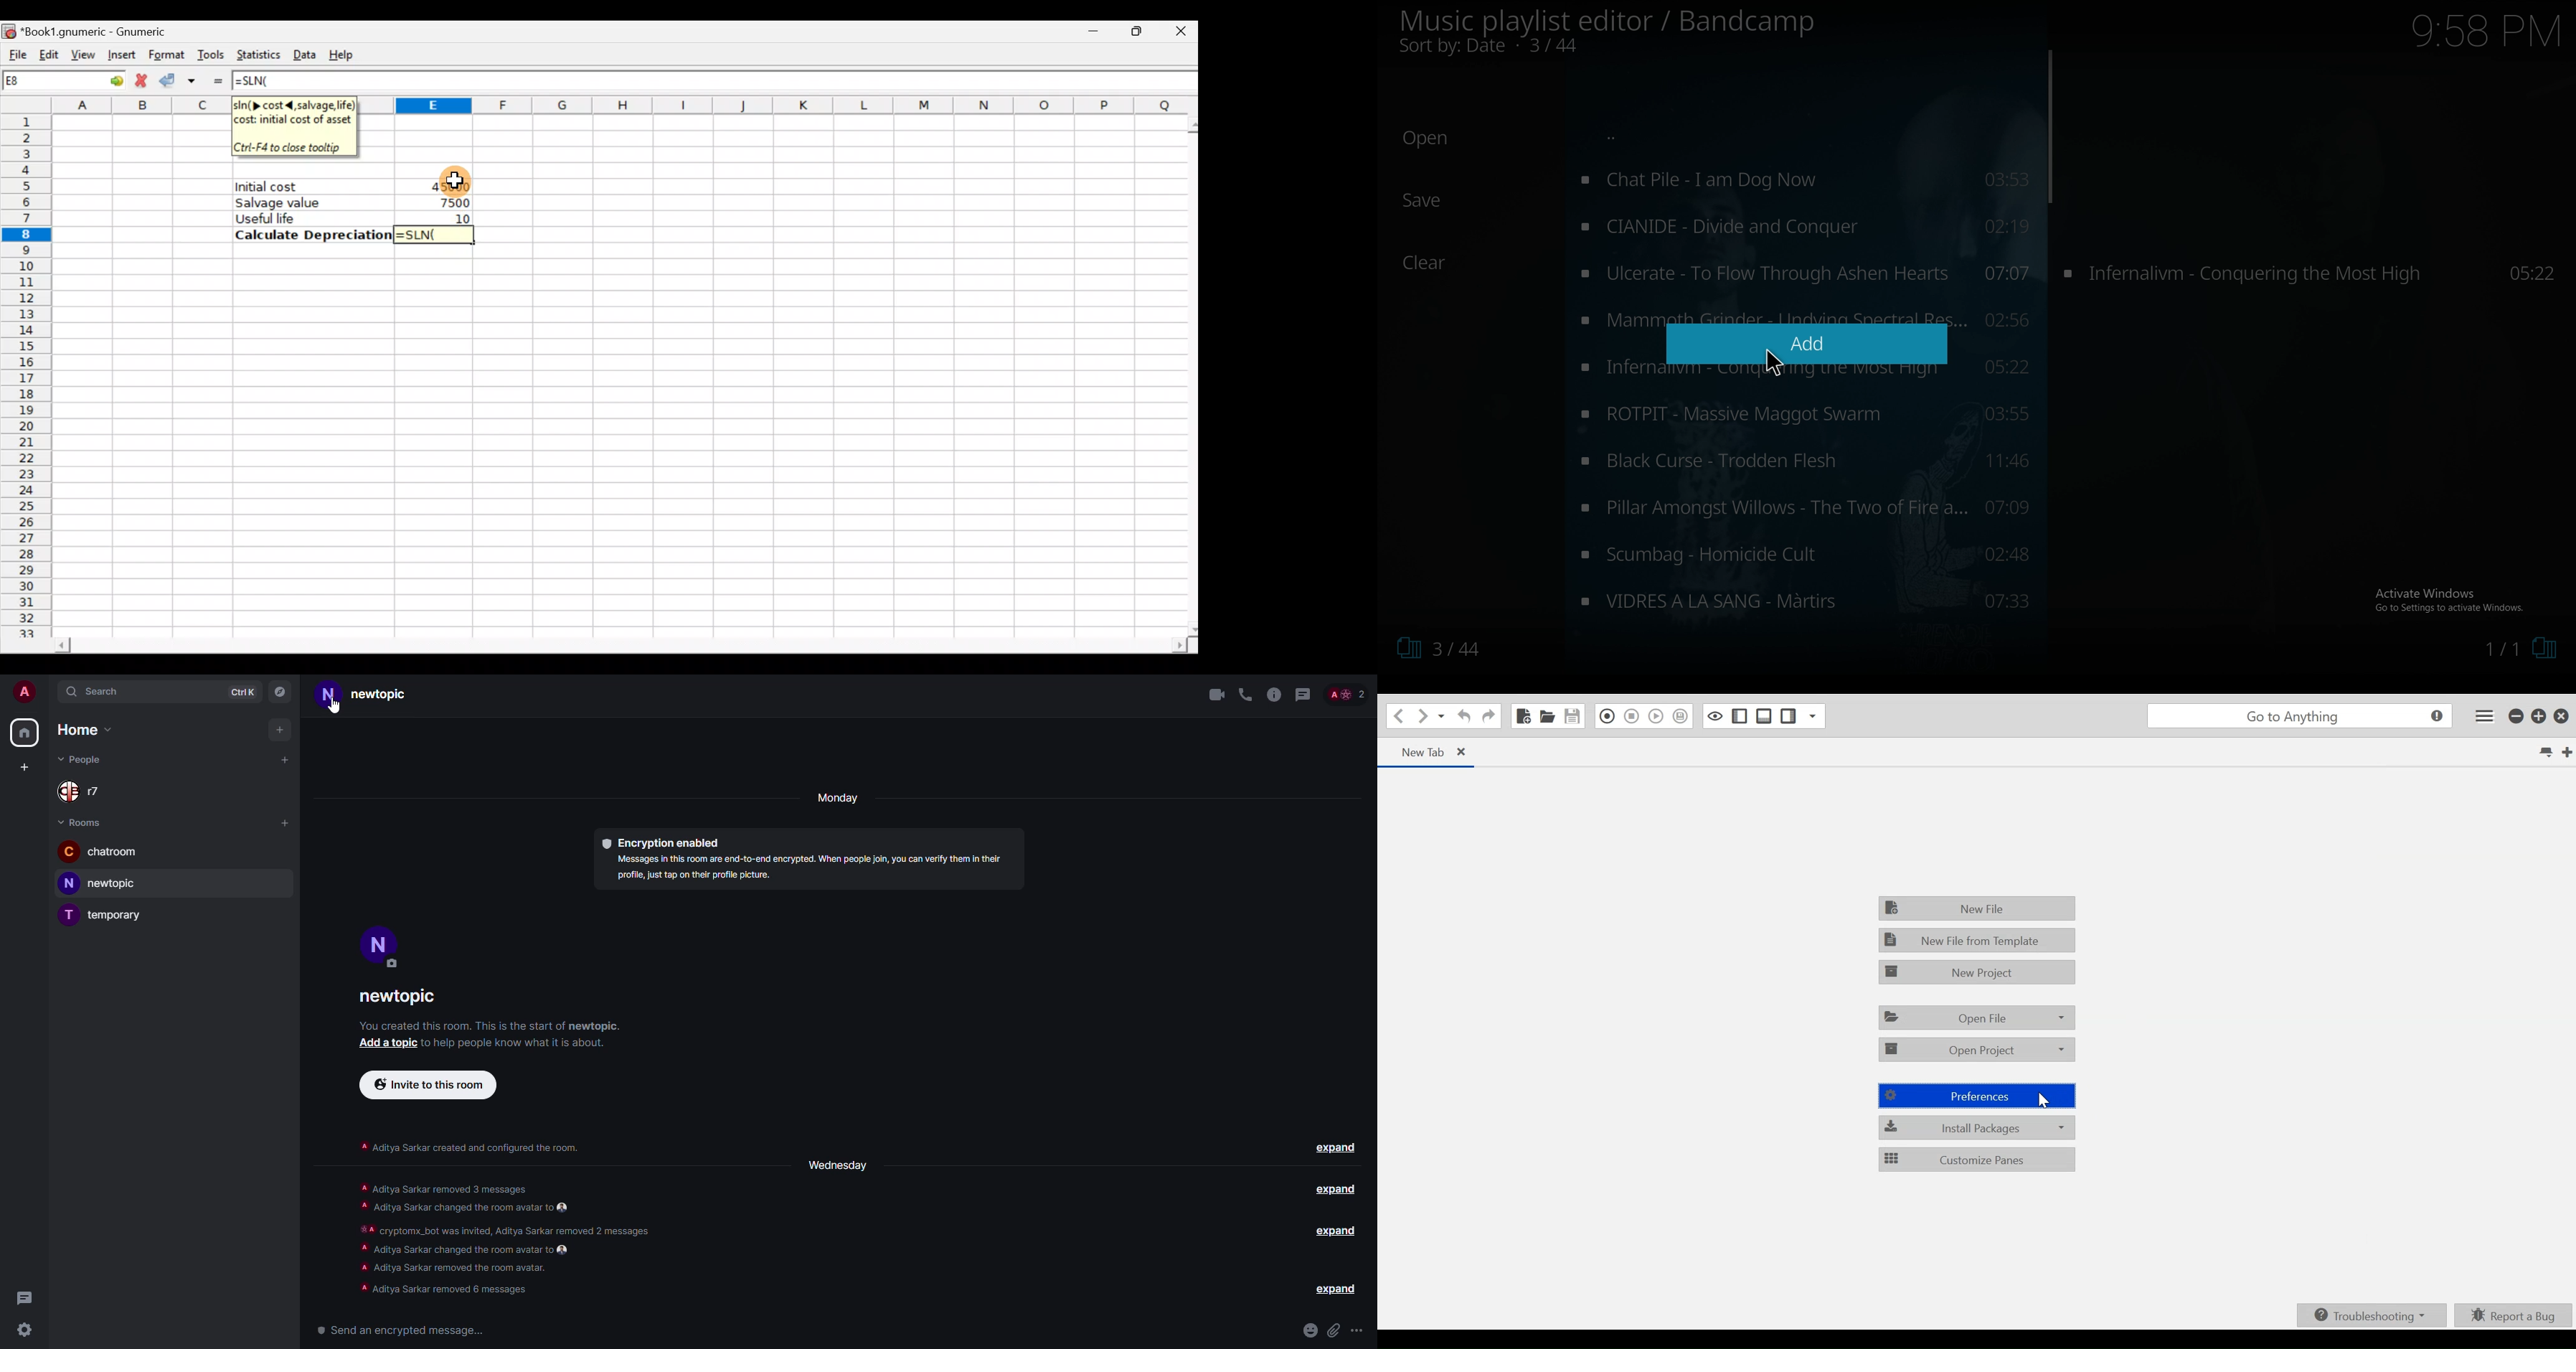 This screenshot has height=1372, width=2576. Describe the element at coordinates (1337, 1147) in the screenshot. I see `expand` at that location.